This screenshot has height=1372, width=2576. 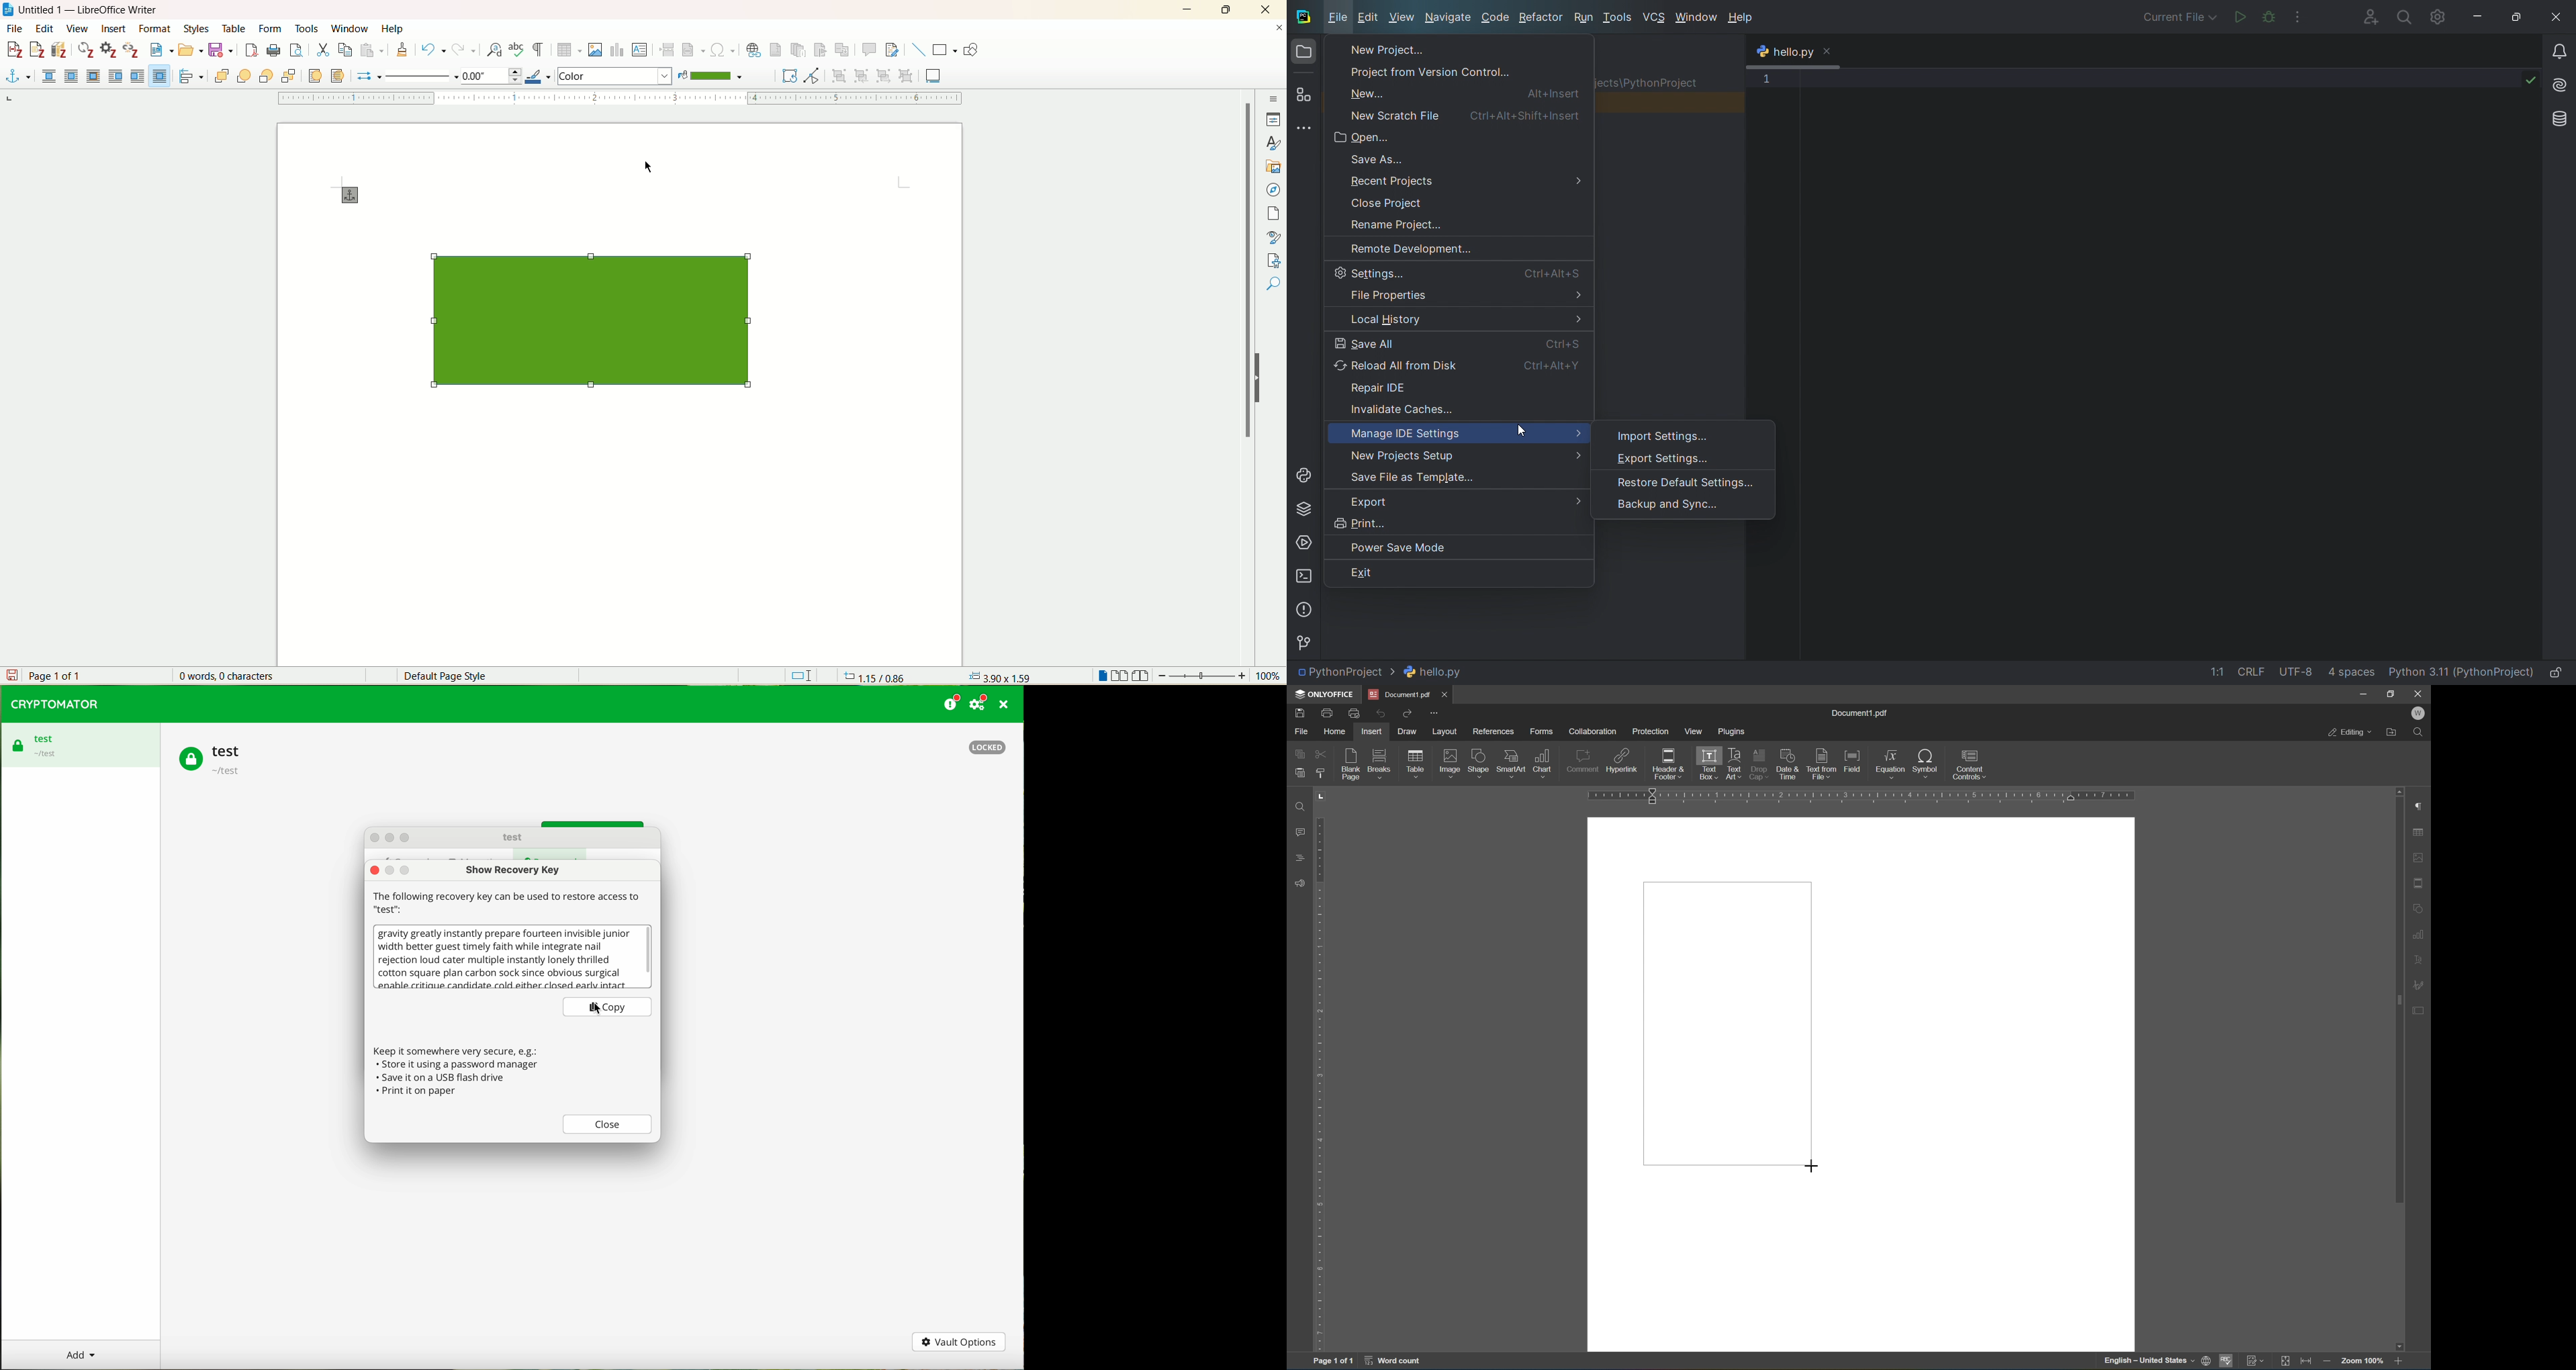 What do you see at coordinates (466, 51) in the screenshot?
I see `redo` at bounding box center [466, 51].